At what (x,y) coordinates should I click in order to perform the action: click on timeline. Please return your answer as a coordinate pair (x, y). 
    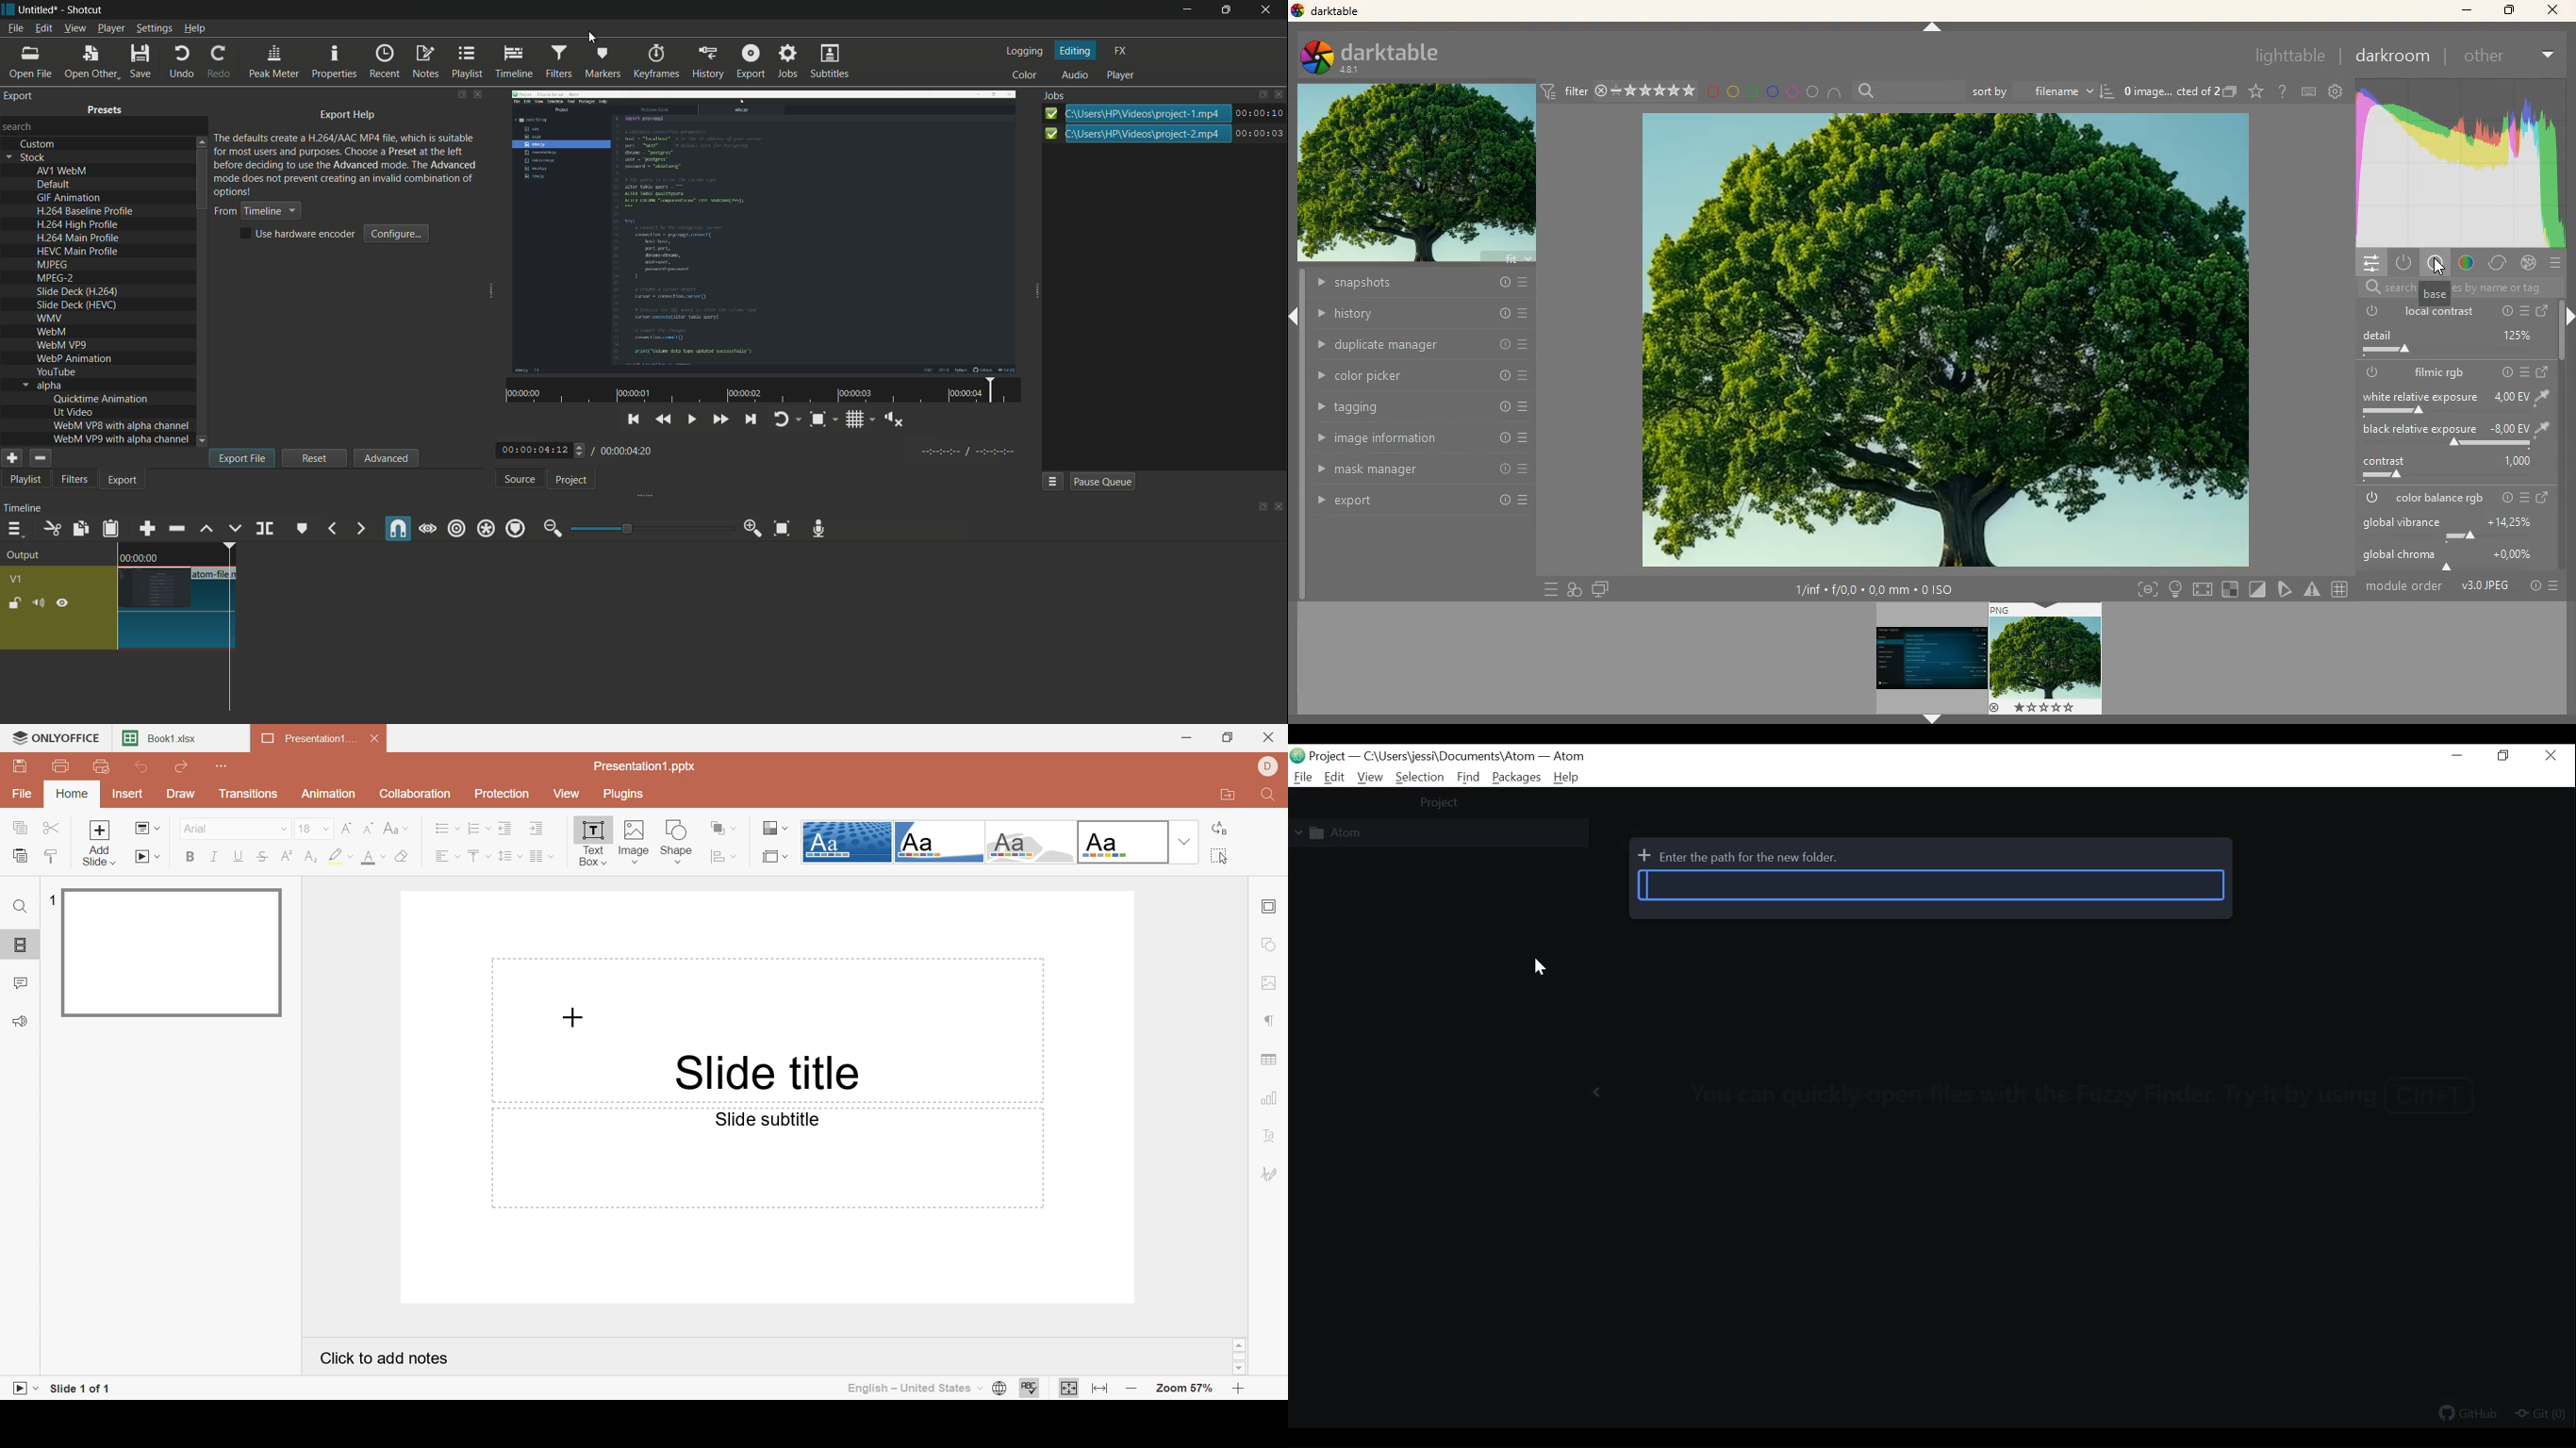
    Looking at the image, I should click on (516, 62).